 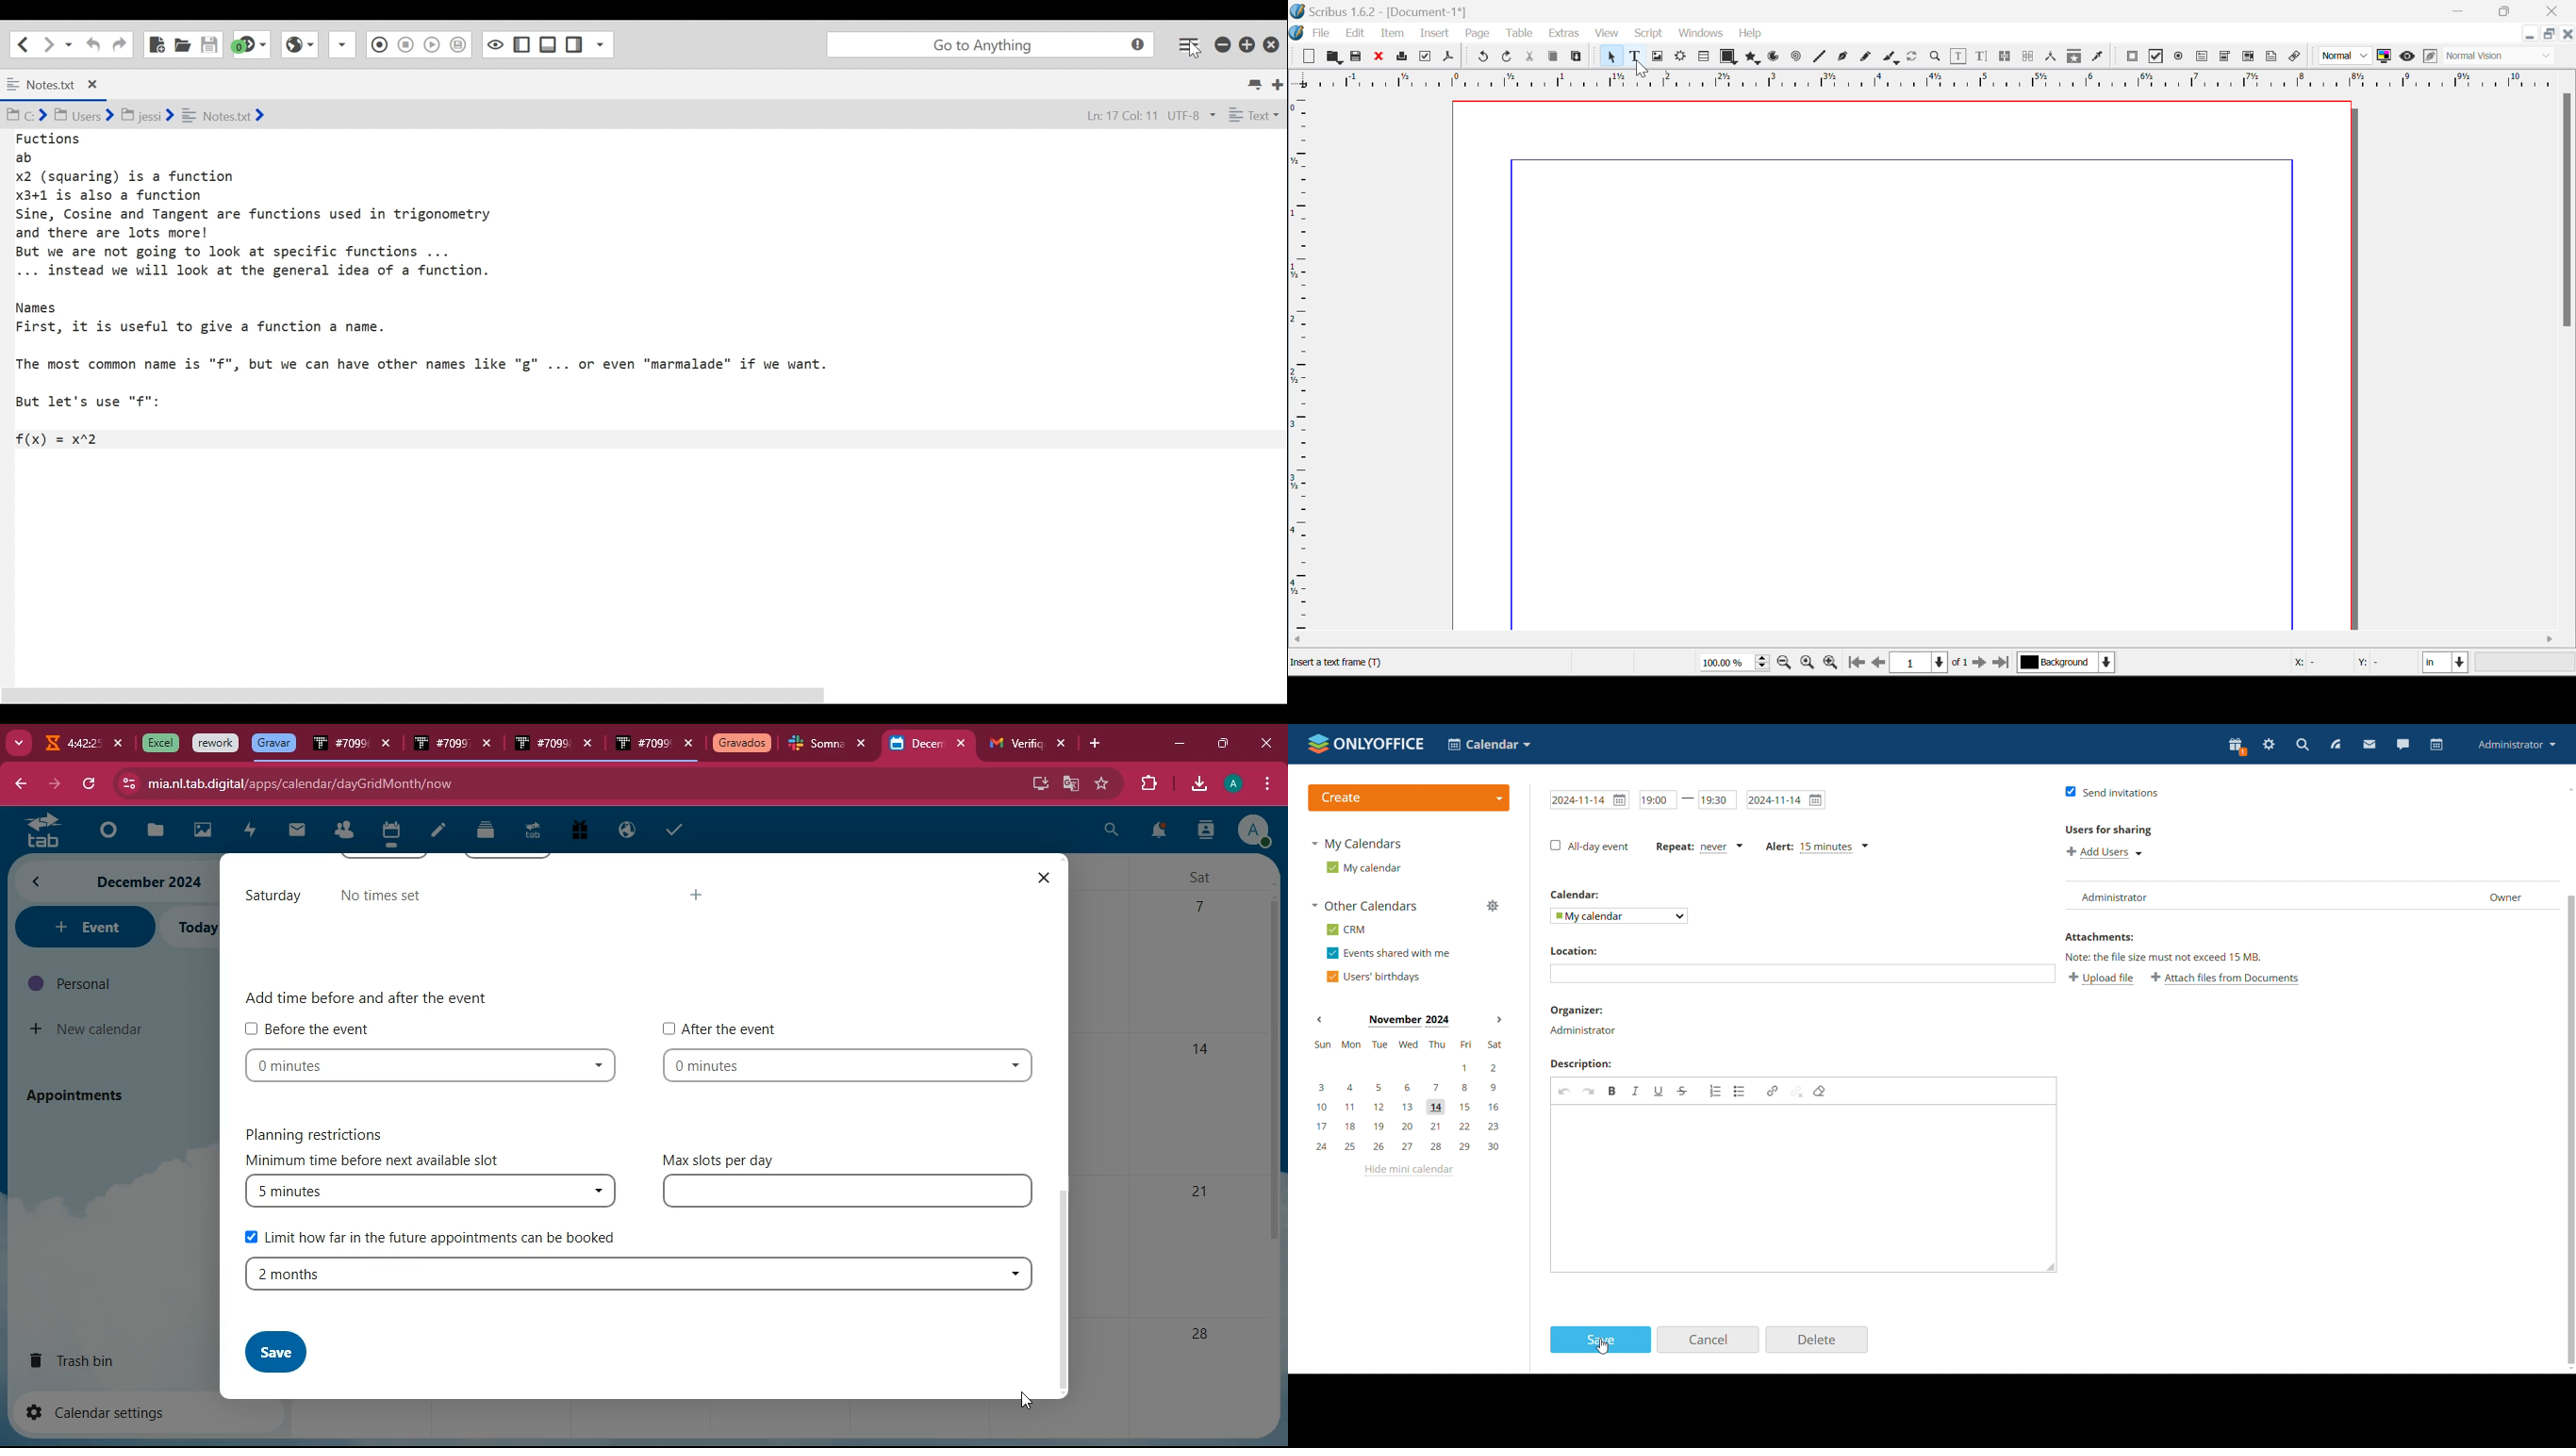 I want to click on strikethrough, so click(x=1681, y=1092).